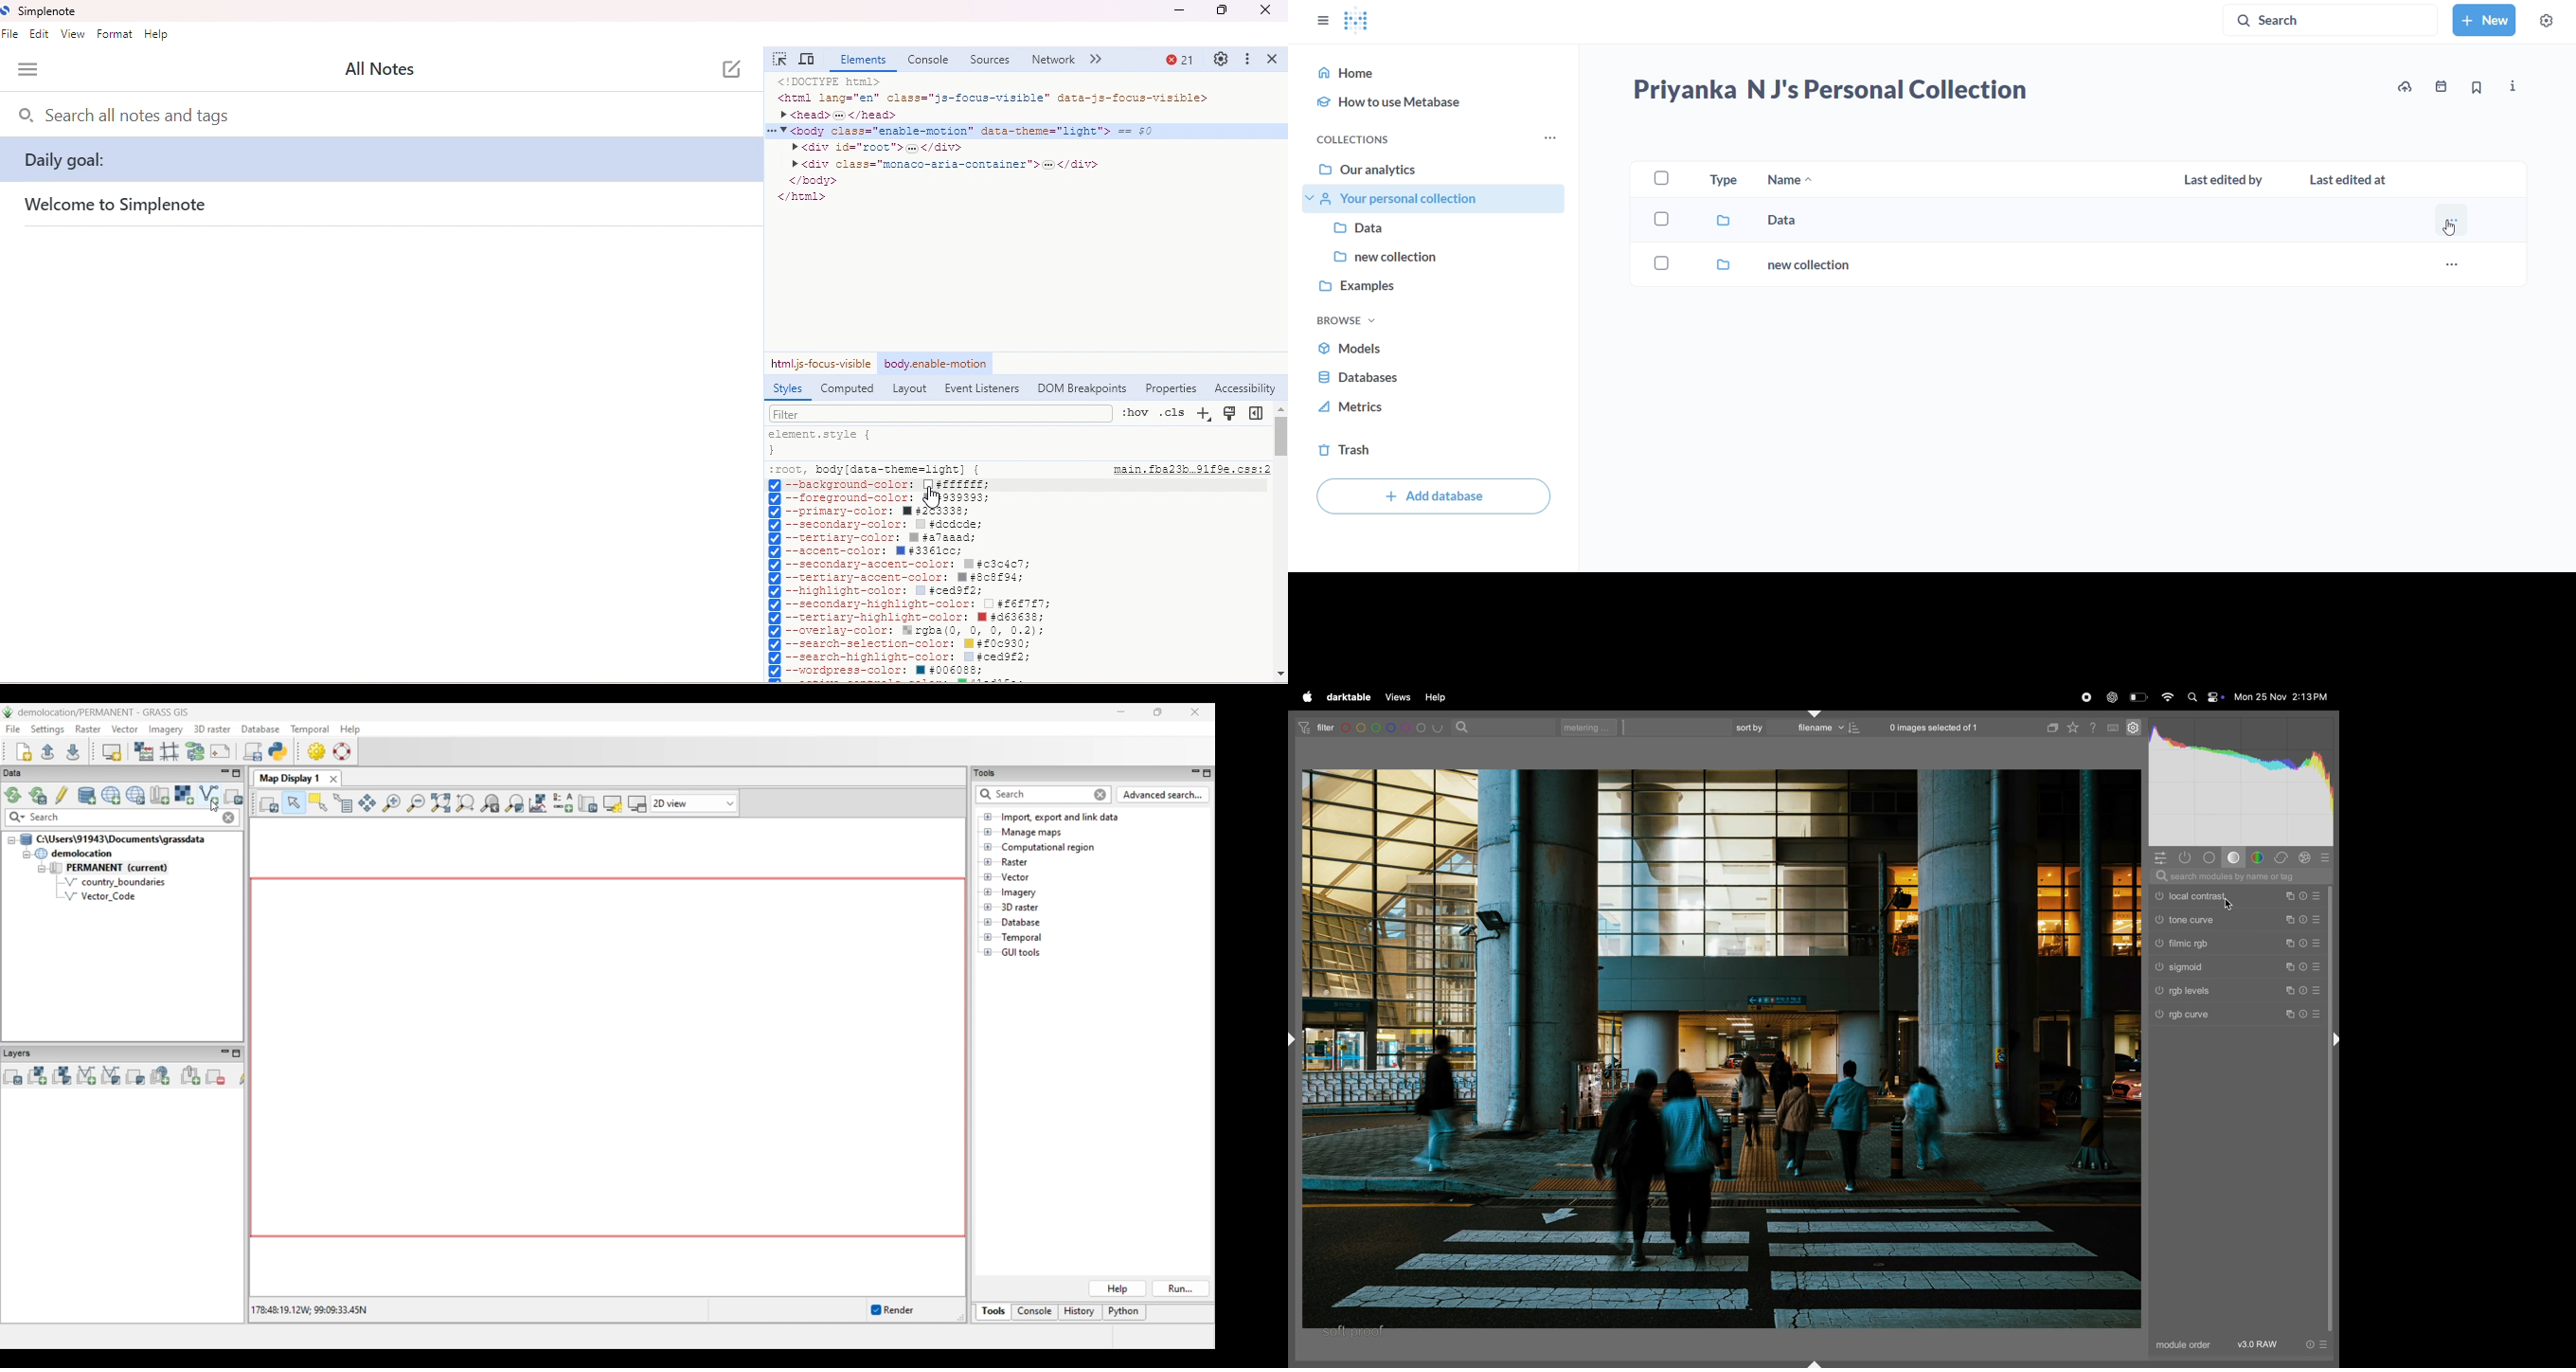 The width and height of the screenshot is (2576, 1372). Describe the element at coordinates (2404, 87) in the screenshot. I see `upload data to priyanka N J's personal collection` at that location.